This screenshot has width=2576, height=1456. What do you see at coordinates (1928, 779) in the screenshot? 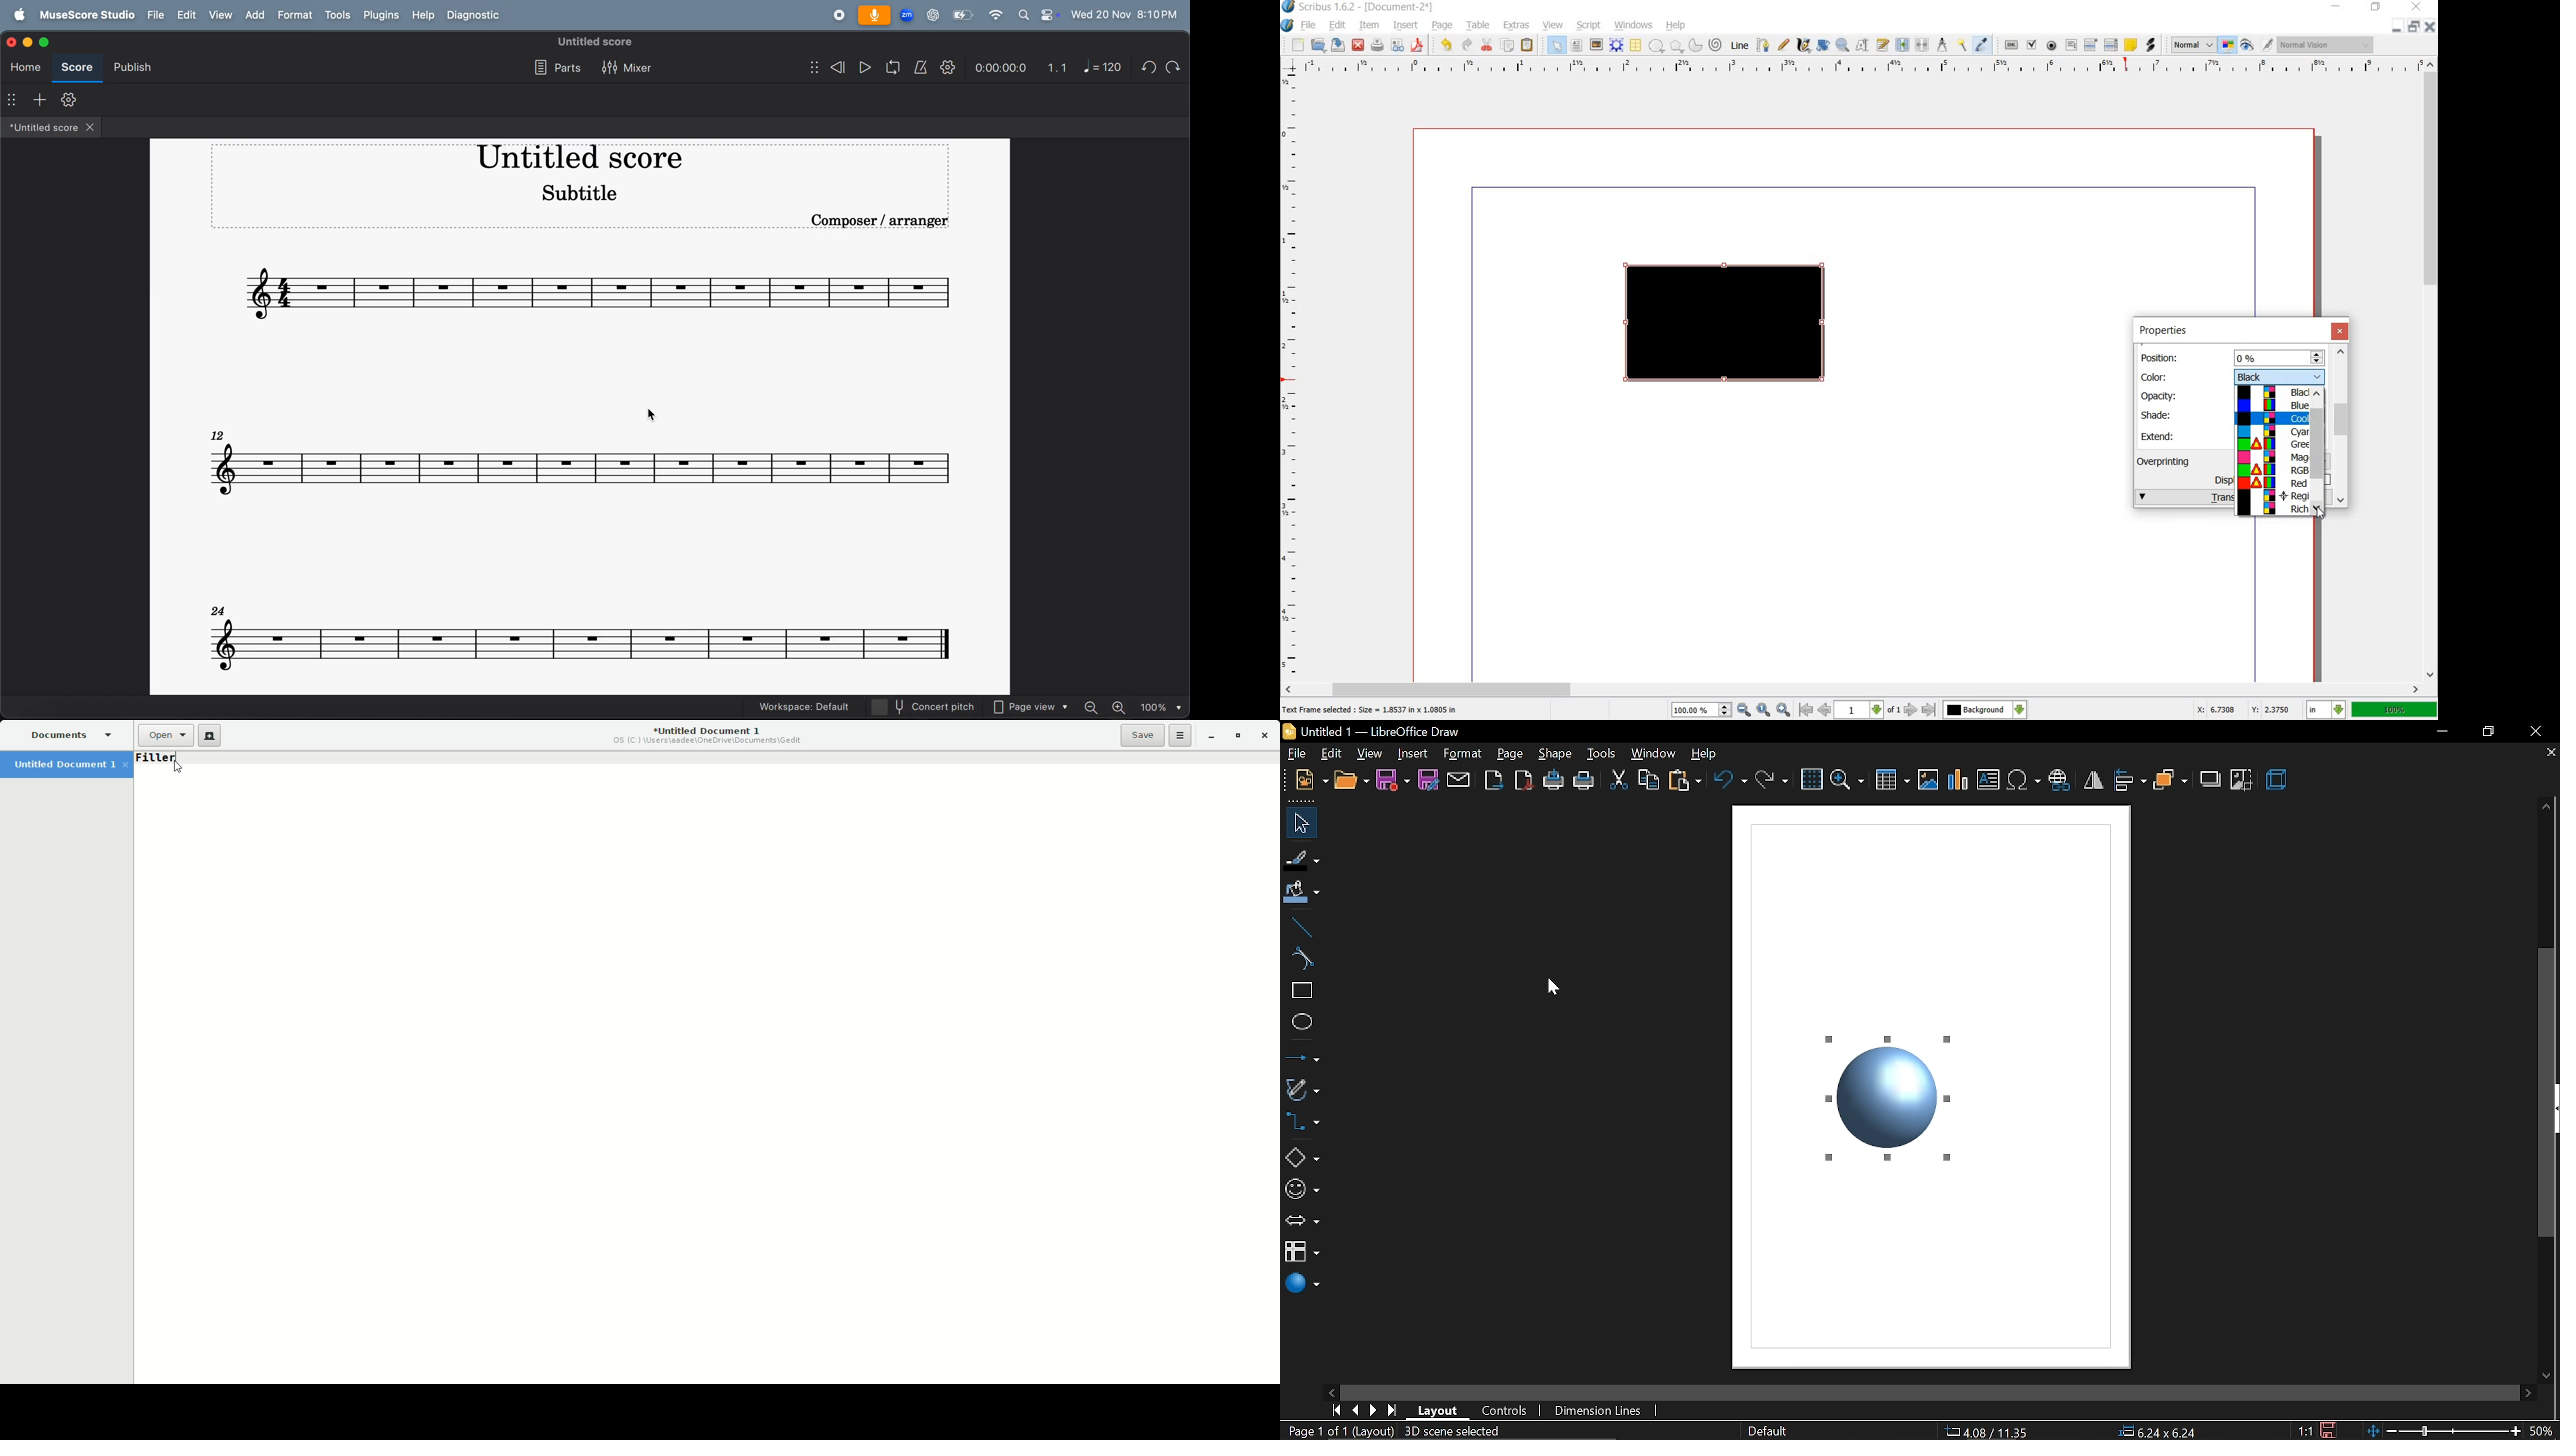
I see `insert image` at bounding box center [1928, 779].